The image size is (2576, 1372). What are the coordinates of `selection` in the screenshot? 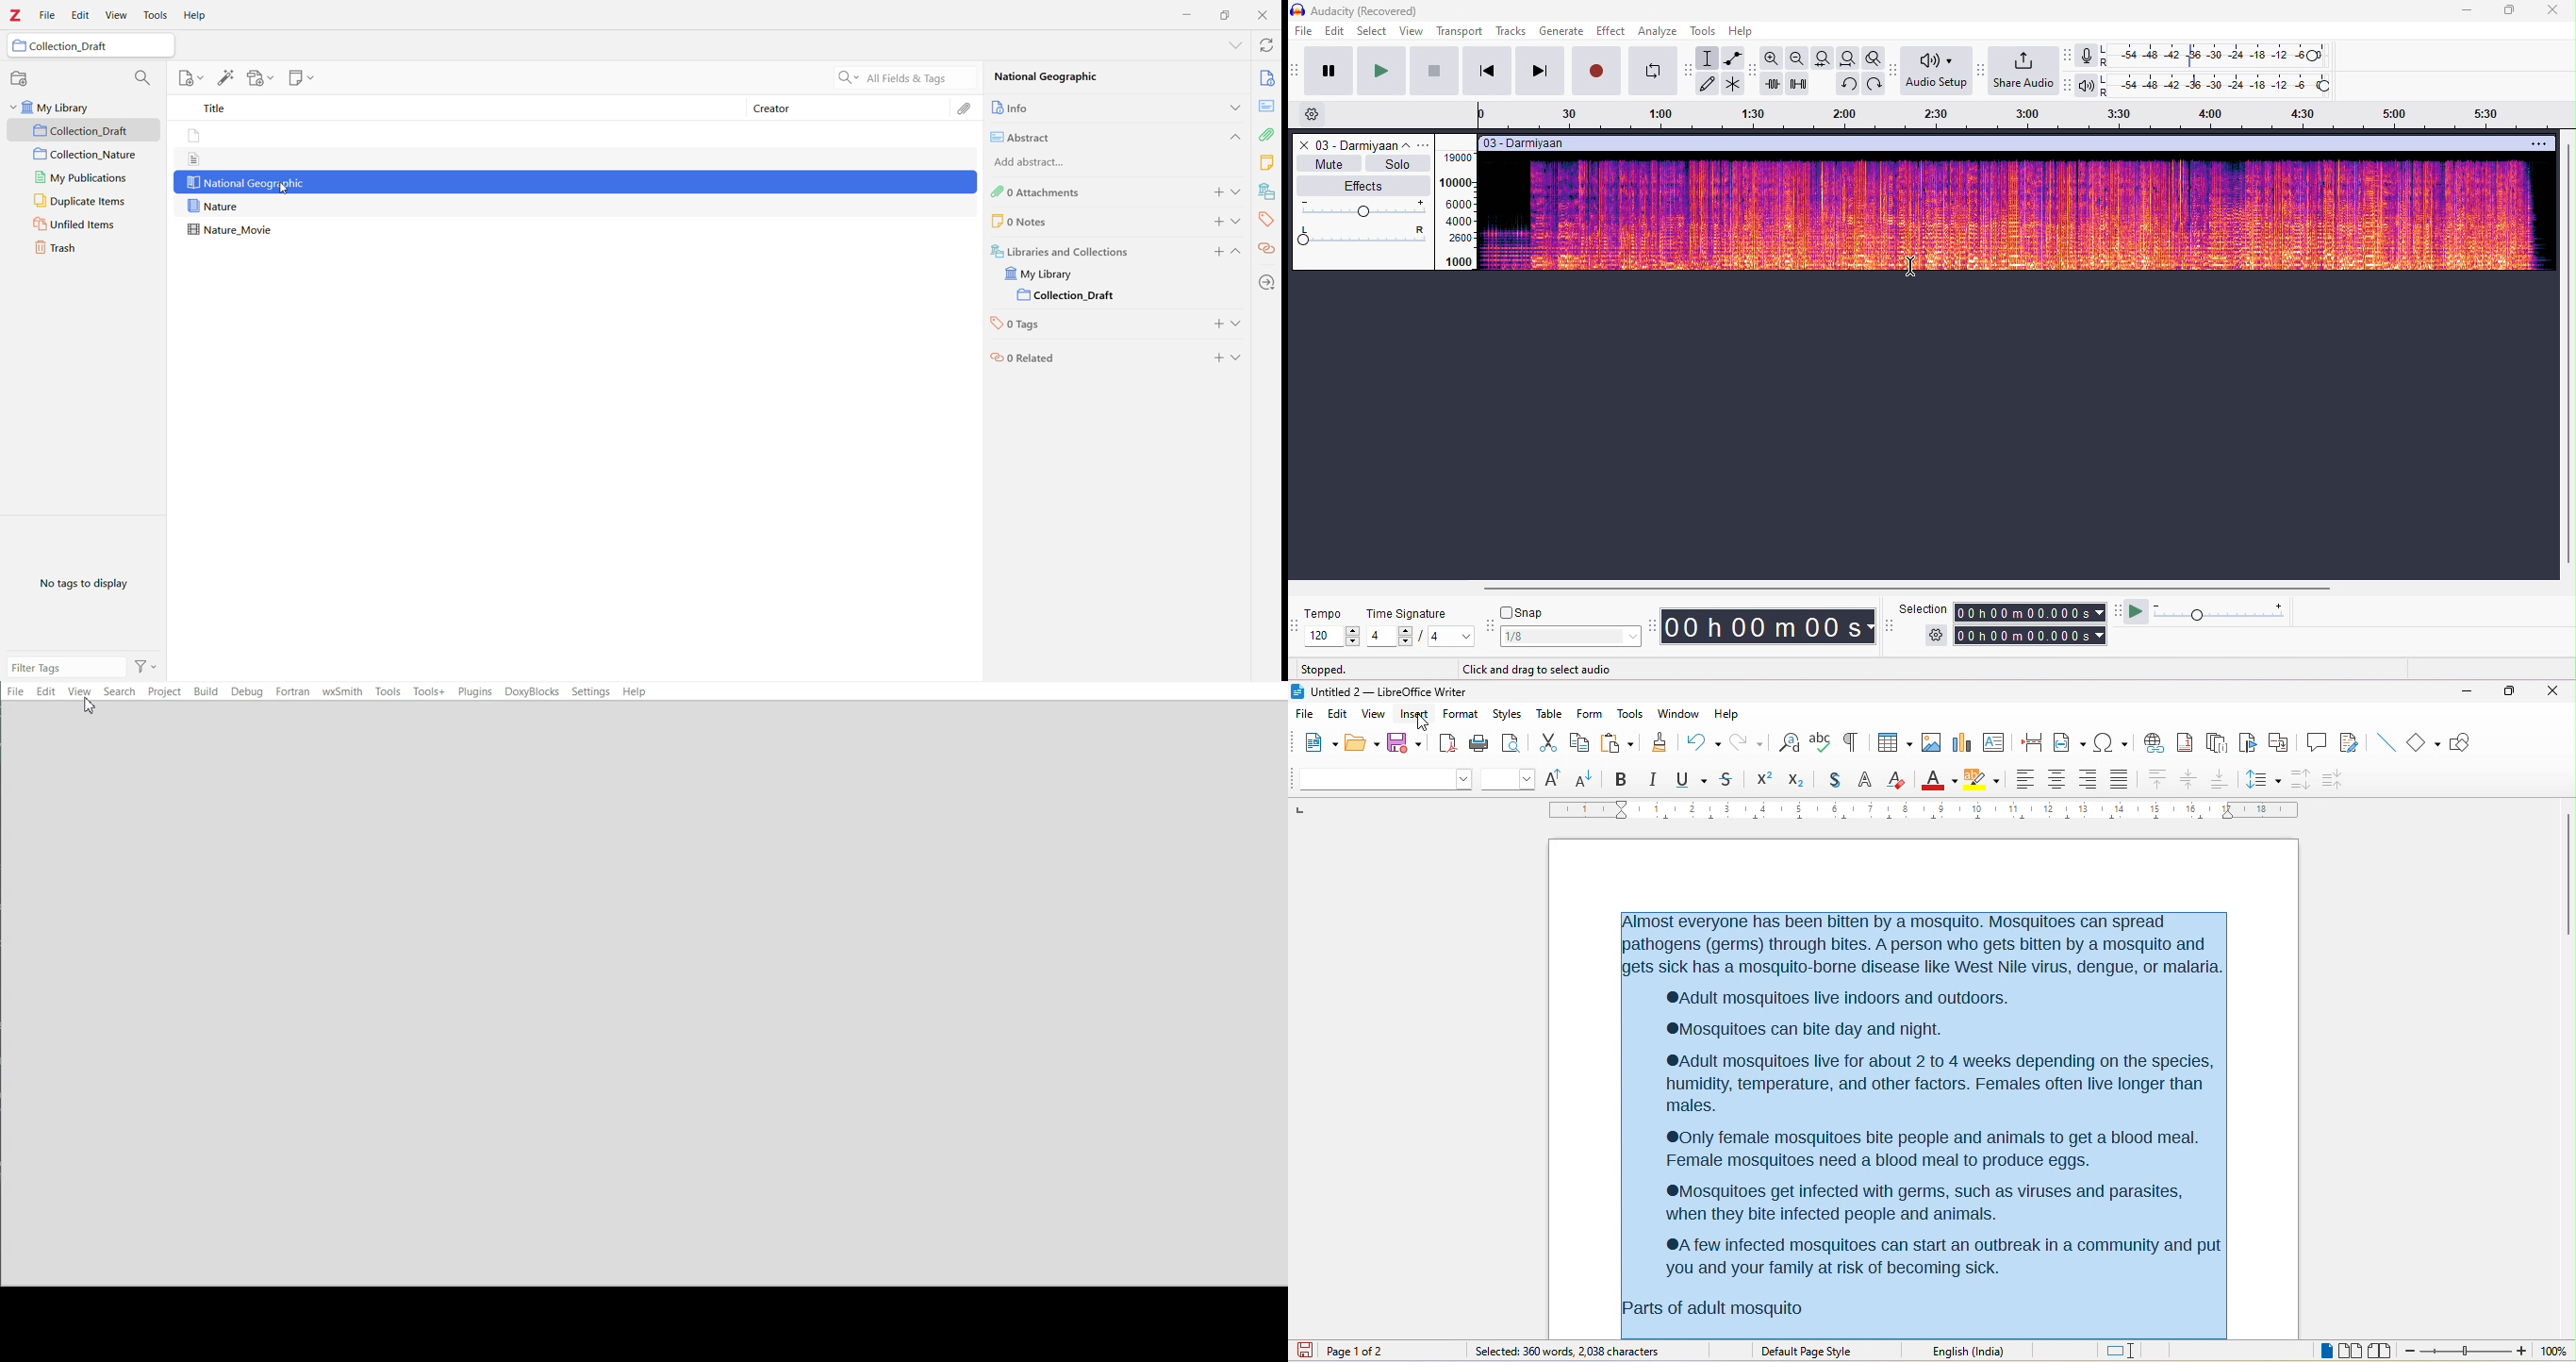 It's located at (1709, 58).